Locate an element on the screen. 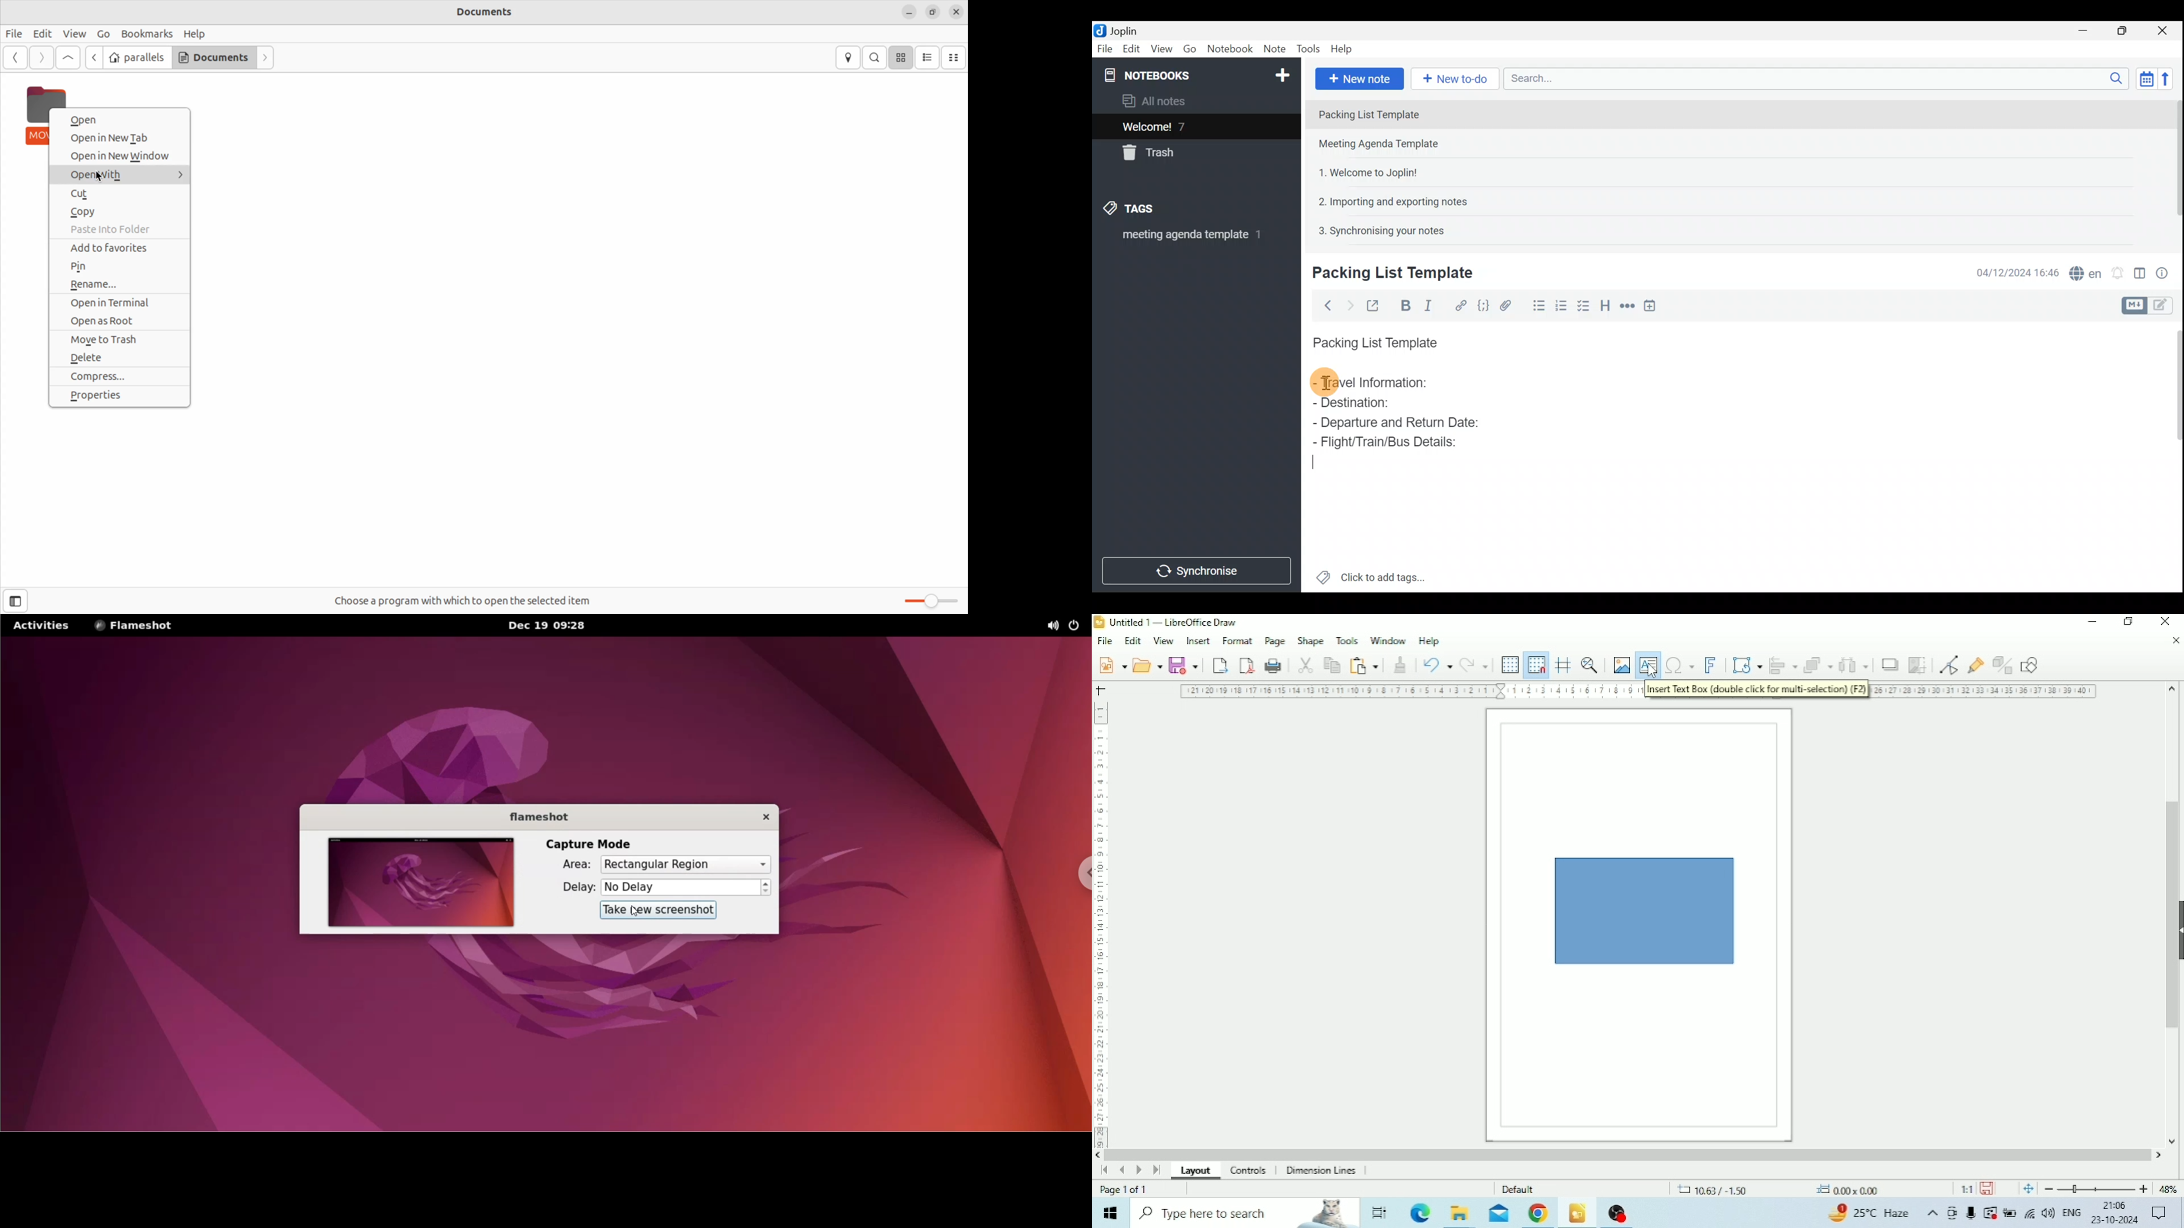 This screenshot has height=1232, width=2184. Search bar is located at coordinates (1813, 80).